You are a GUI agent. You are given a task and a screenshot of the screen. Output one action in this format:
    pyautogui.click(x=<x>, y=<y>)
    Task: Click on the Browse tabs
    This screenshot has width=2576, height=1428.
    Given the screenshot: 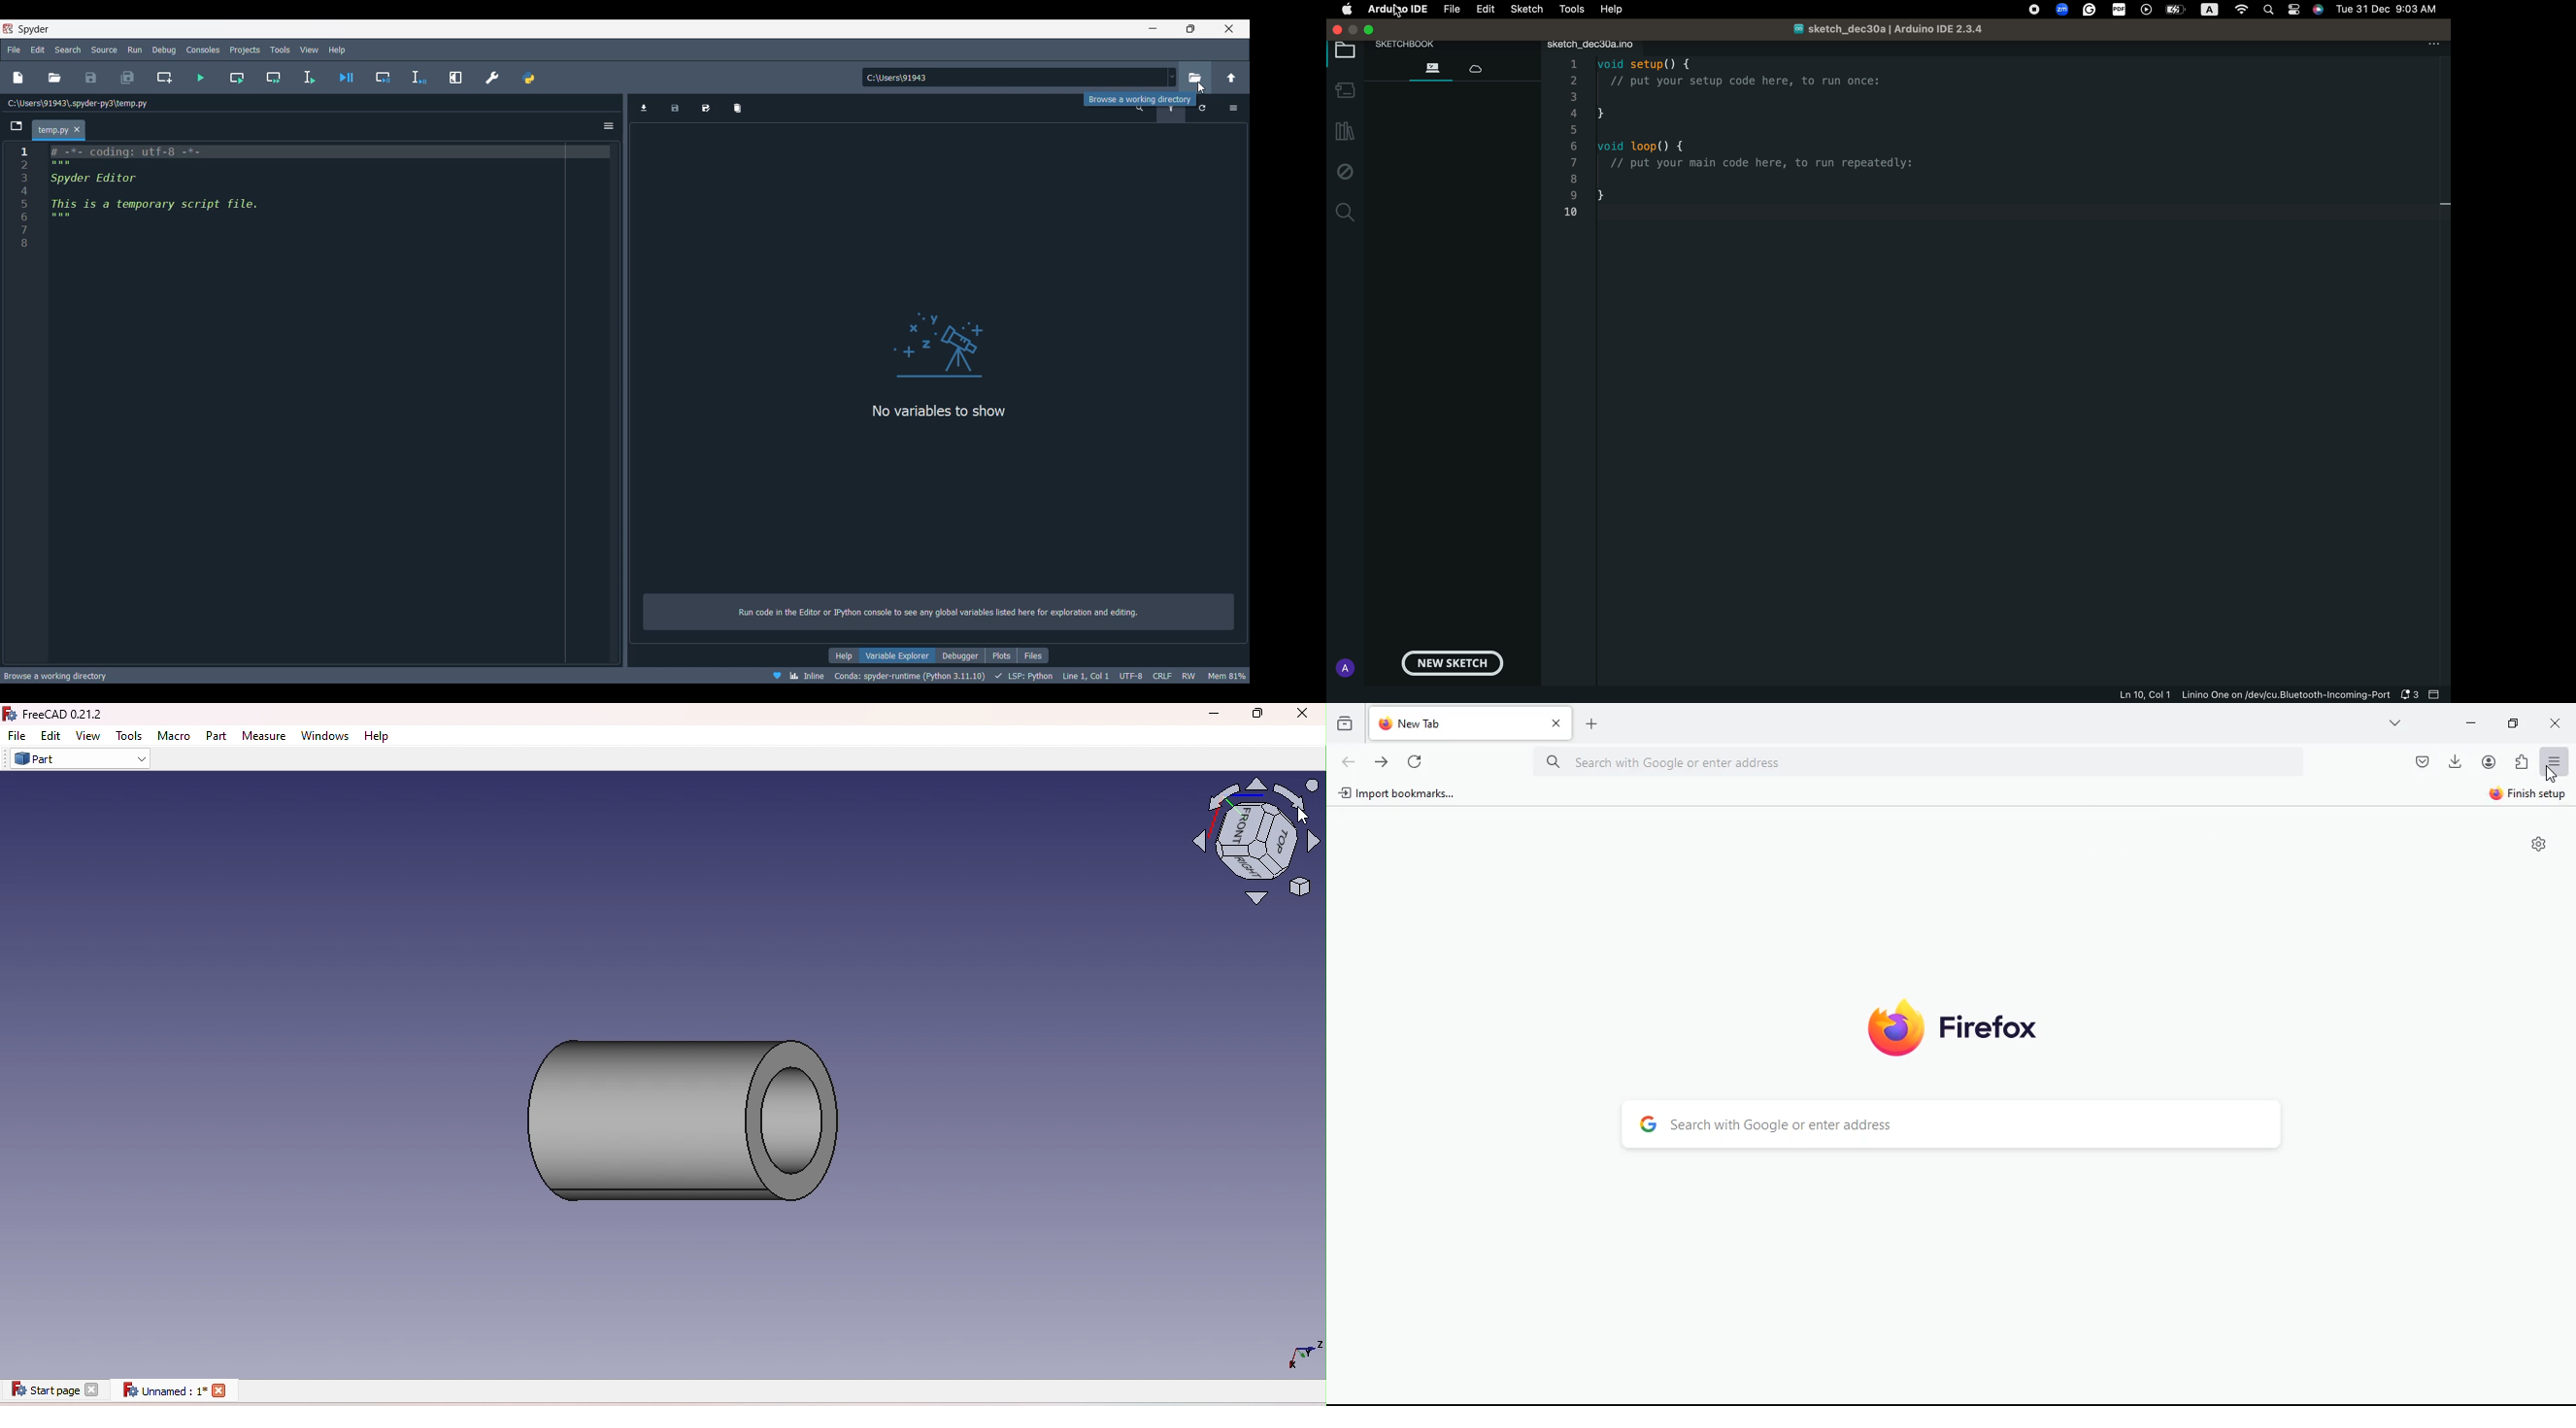 What is the action you would take?
    pyautogui.click(x=16, y=126)
    